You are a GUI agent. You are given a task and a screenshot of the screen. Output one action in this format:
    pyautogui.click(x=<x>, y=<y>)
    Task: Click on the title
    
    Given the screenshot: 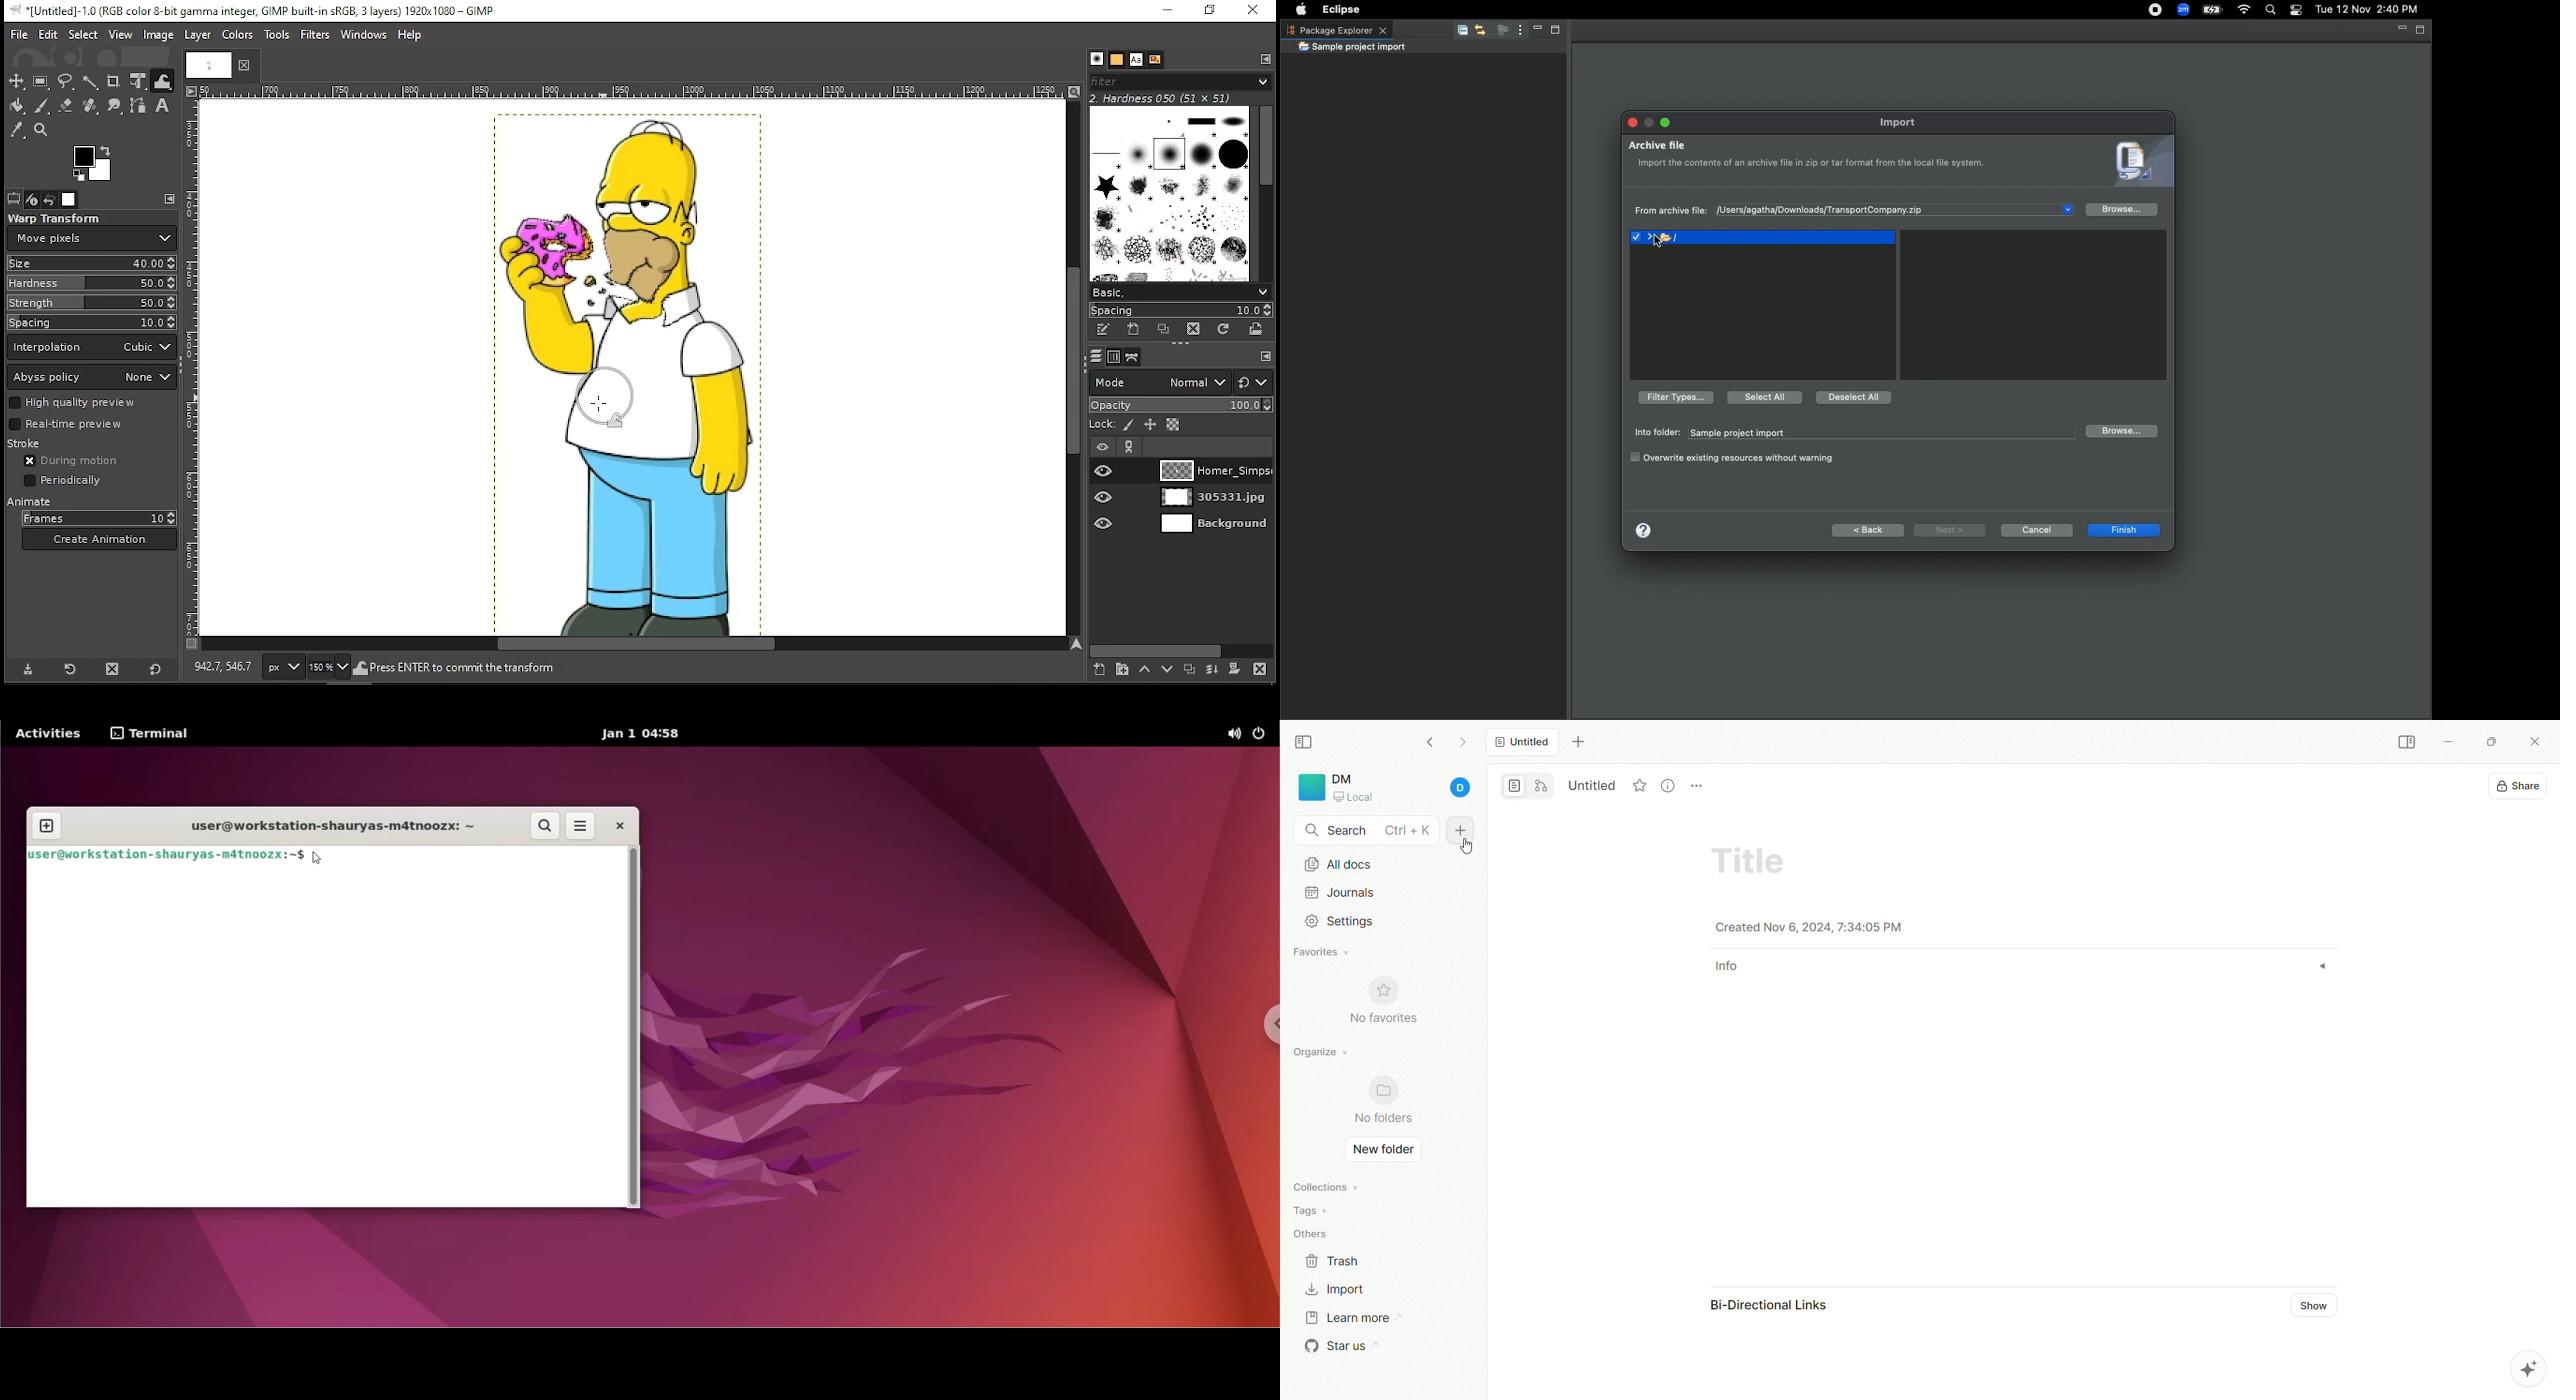 What is the action you would take?
    pyautogui.click(x=1747, y=858)
    